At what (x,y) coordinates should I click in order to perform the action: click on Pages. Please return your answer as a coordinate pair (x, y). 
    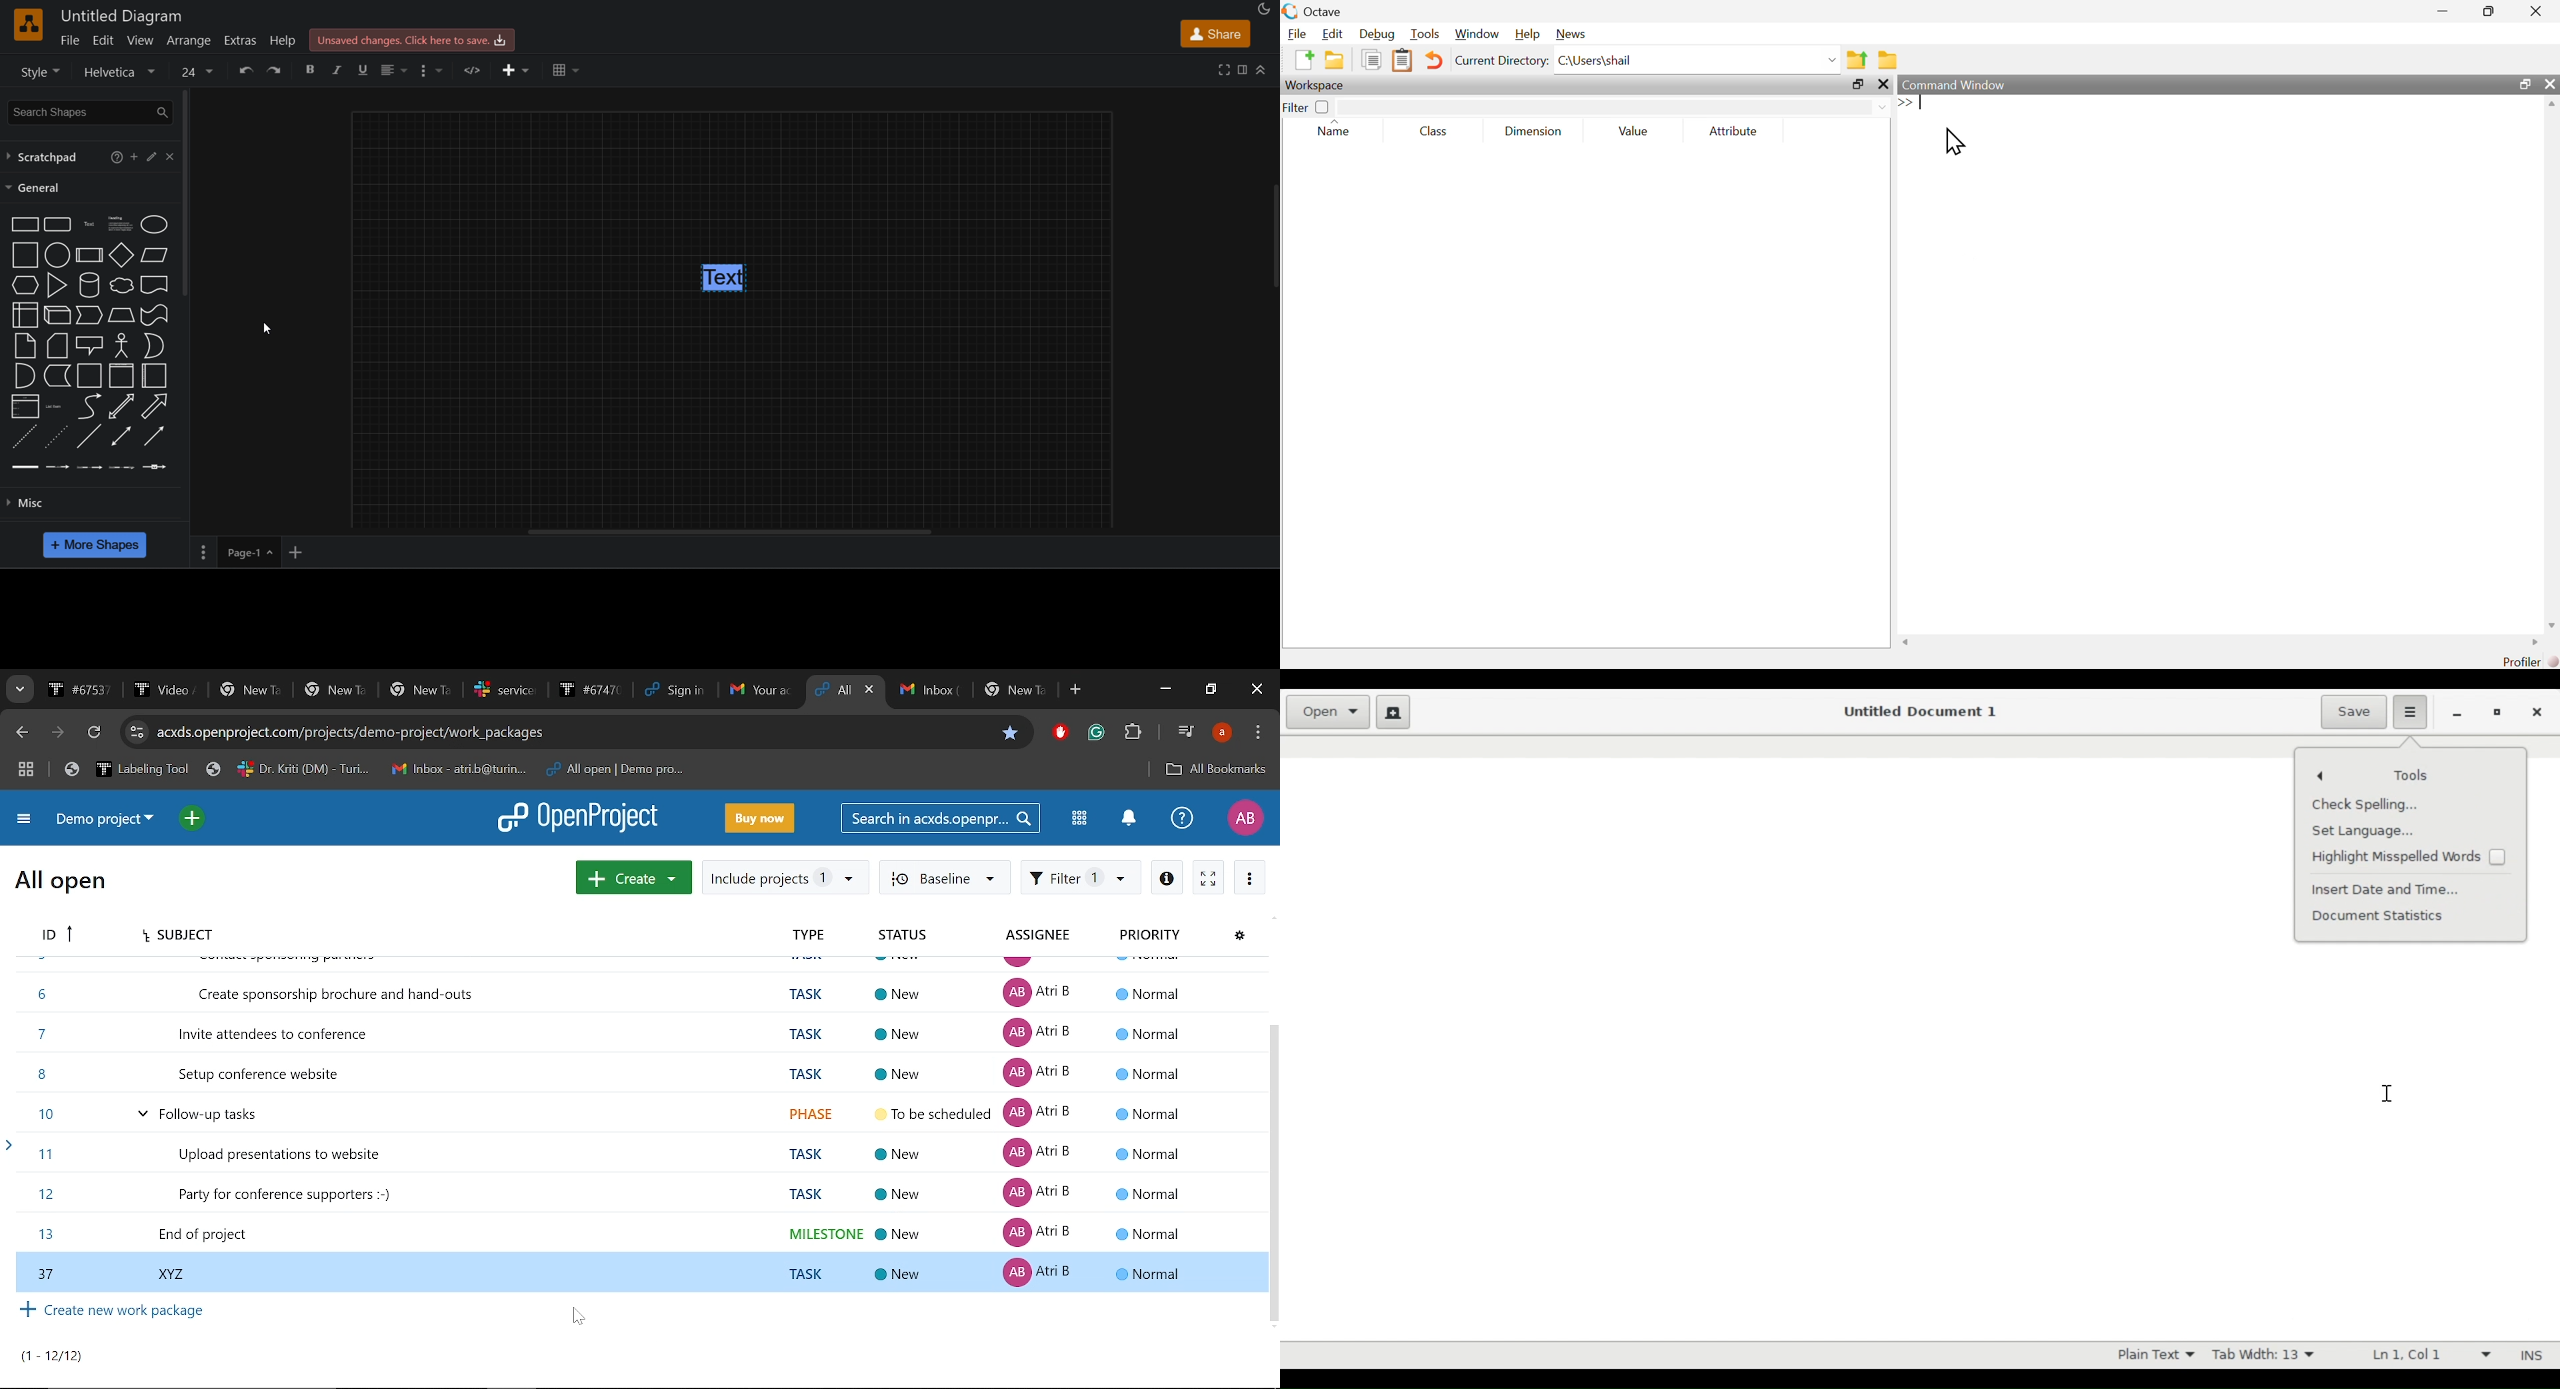
    Looking at the image, I should click on (62, 1356).